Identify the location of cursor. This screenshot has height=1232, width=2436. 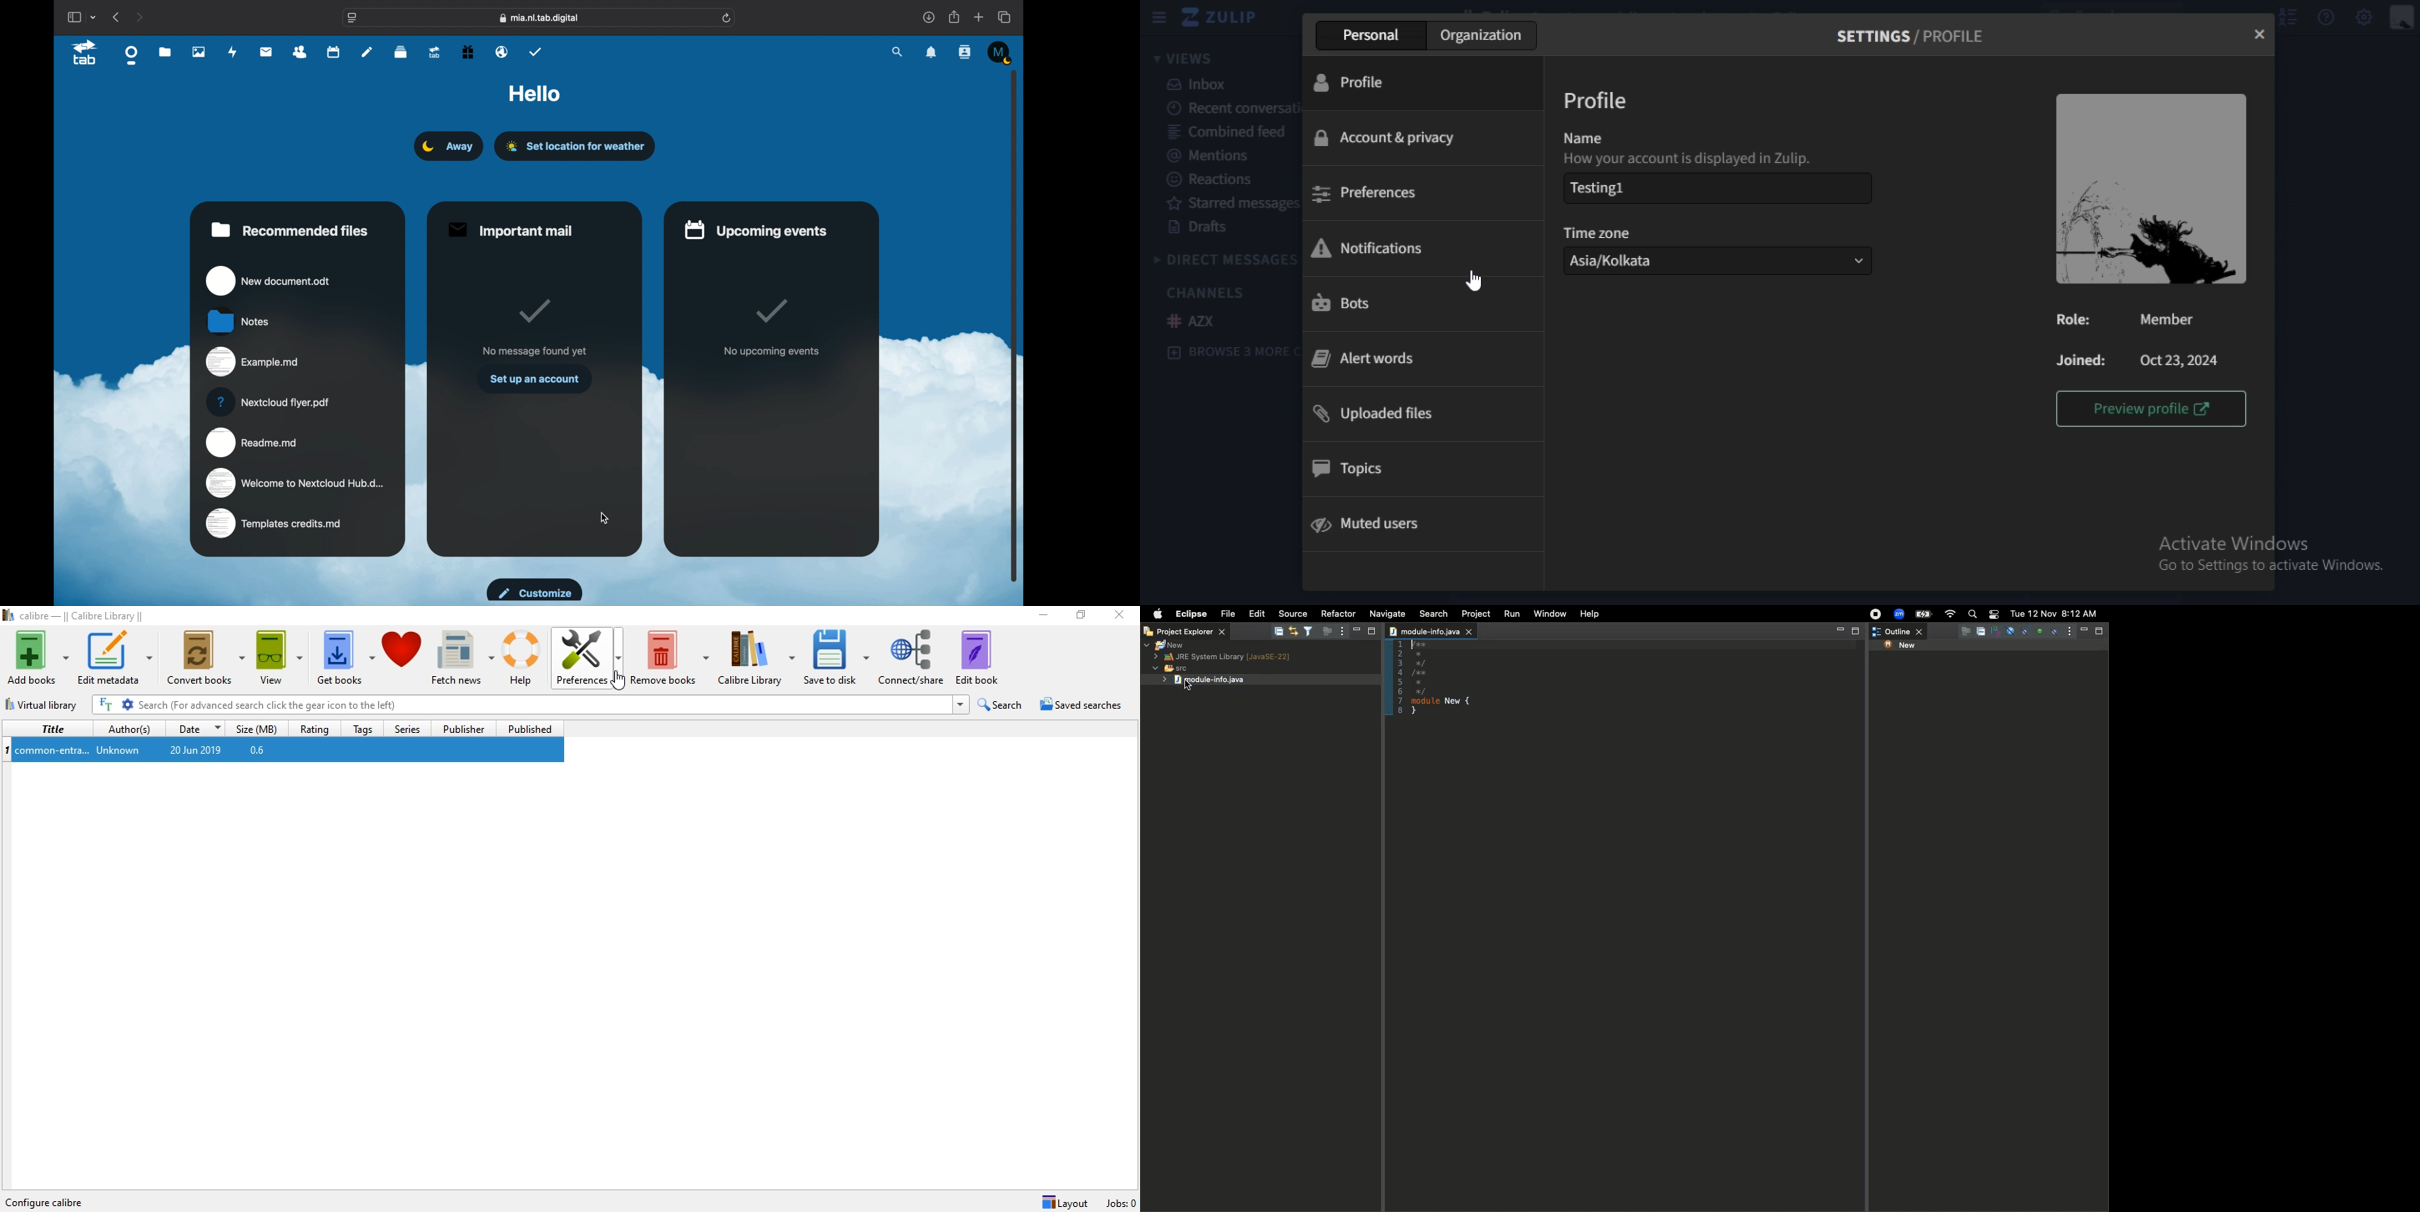
(1188, 684).